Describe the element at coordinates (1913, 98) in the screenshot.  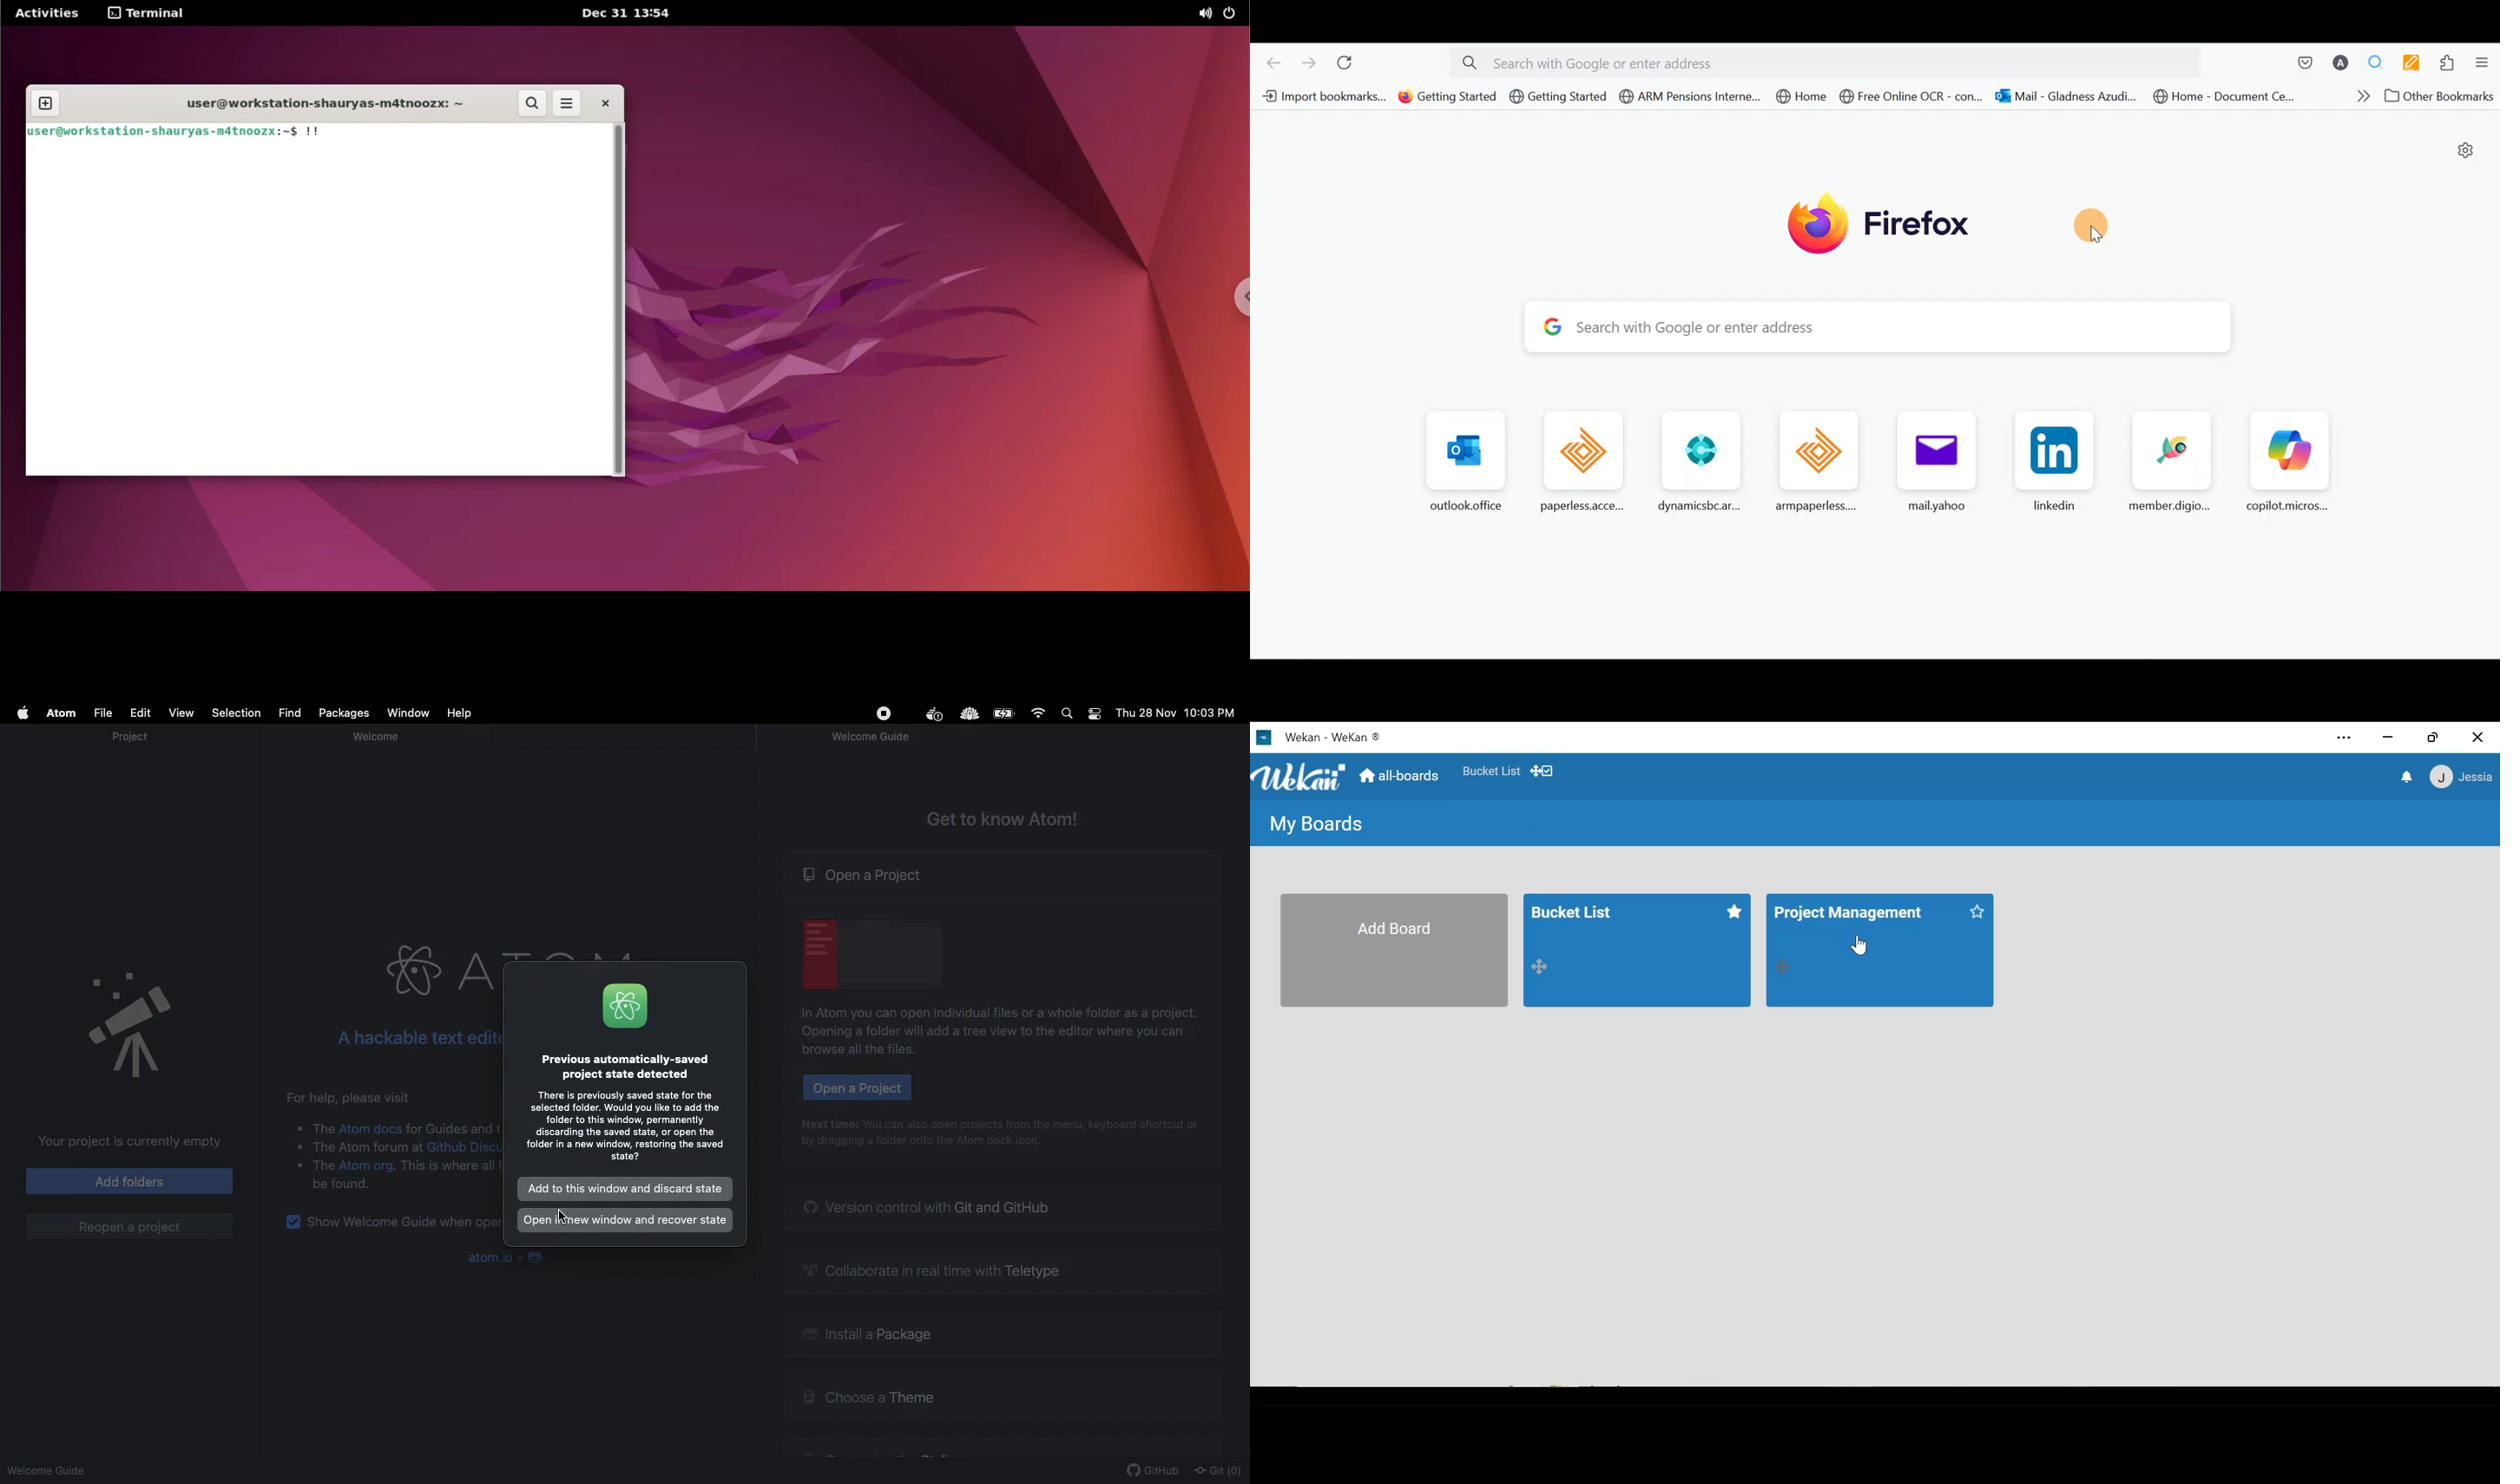
I see `Bookmark 6` at that location.